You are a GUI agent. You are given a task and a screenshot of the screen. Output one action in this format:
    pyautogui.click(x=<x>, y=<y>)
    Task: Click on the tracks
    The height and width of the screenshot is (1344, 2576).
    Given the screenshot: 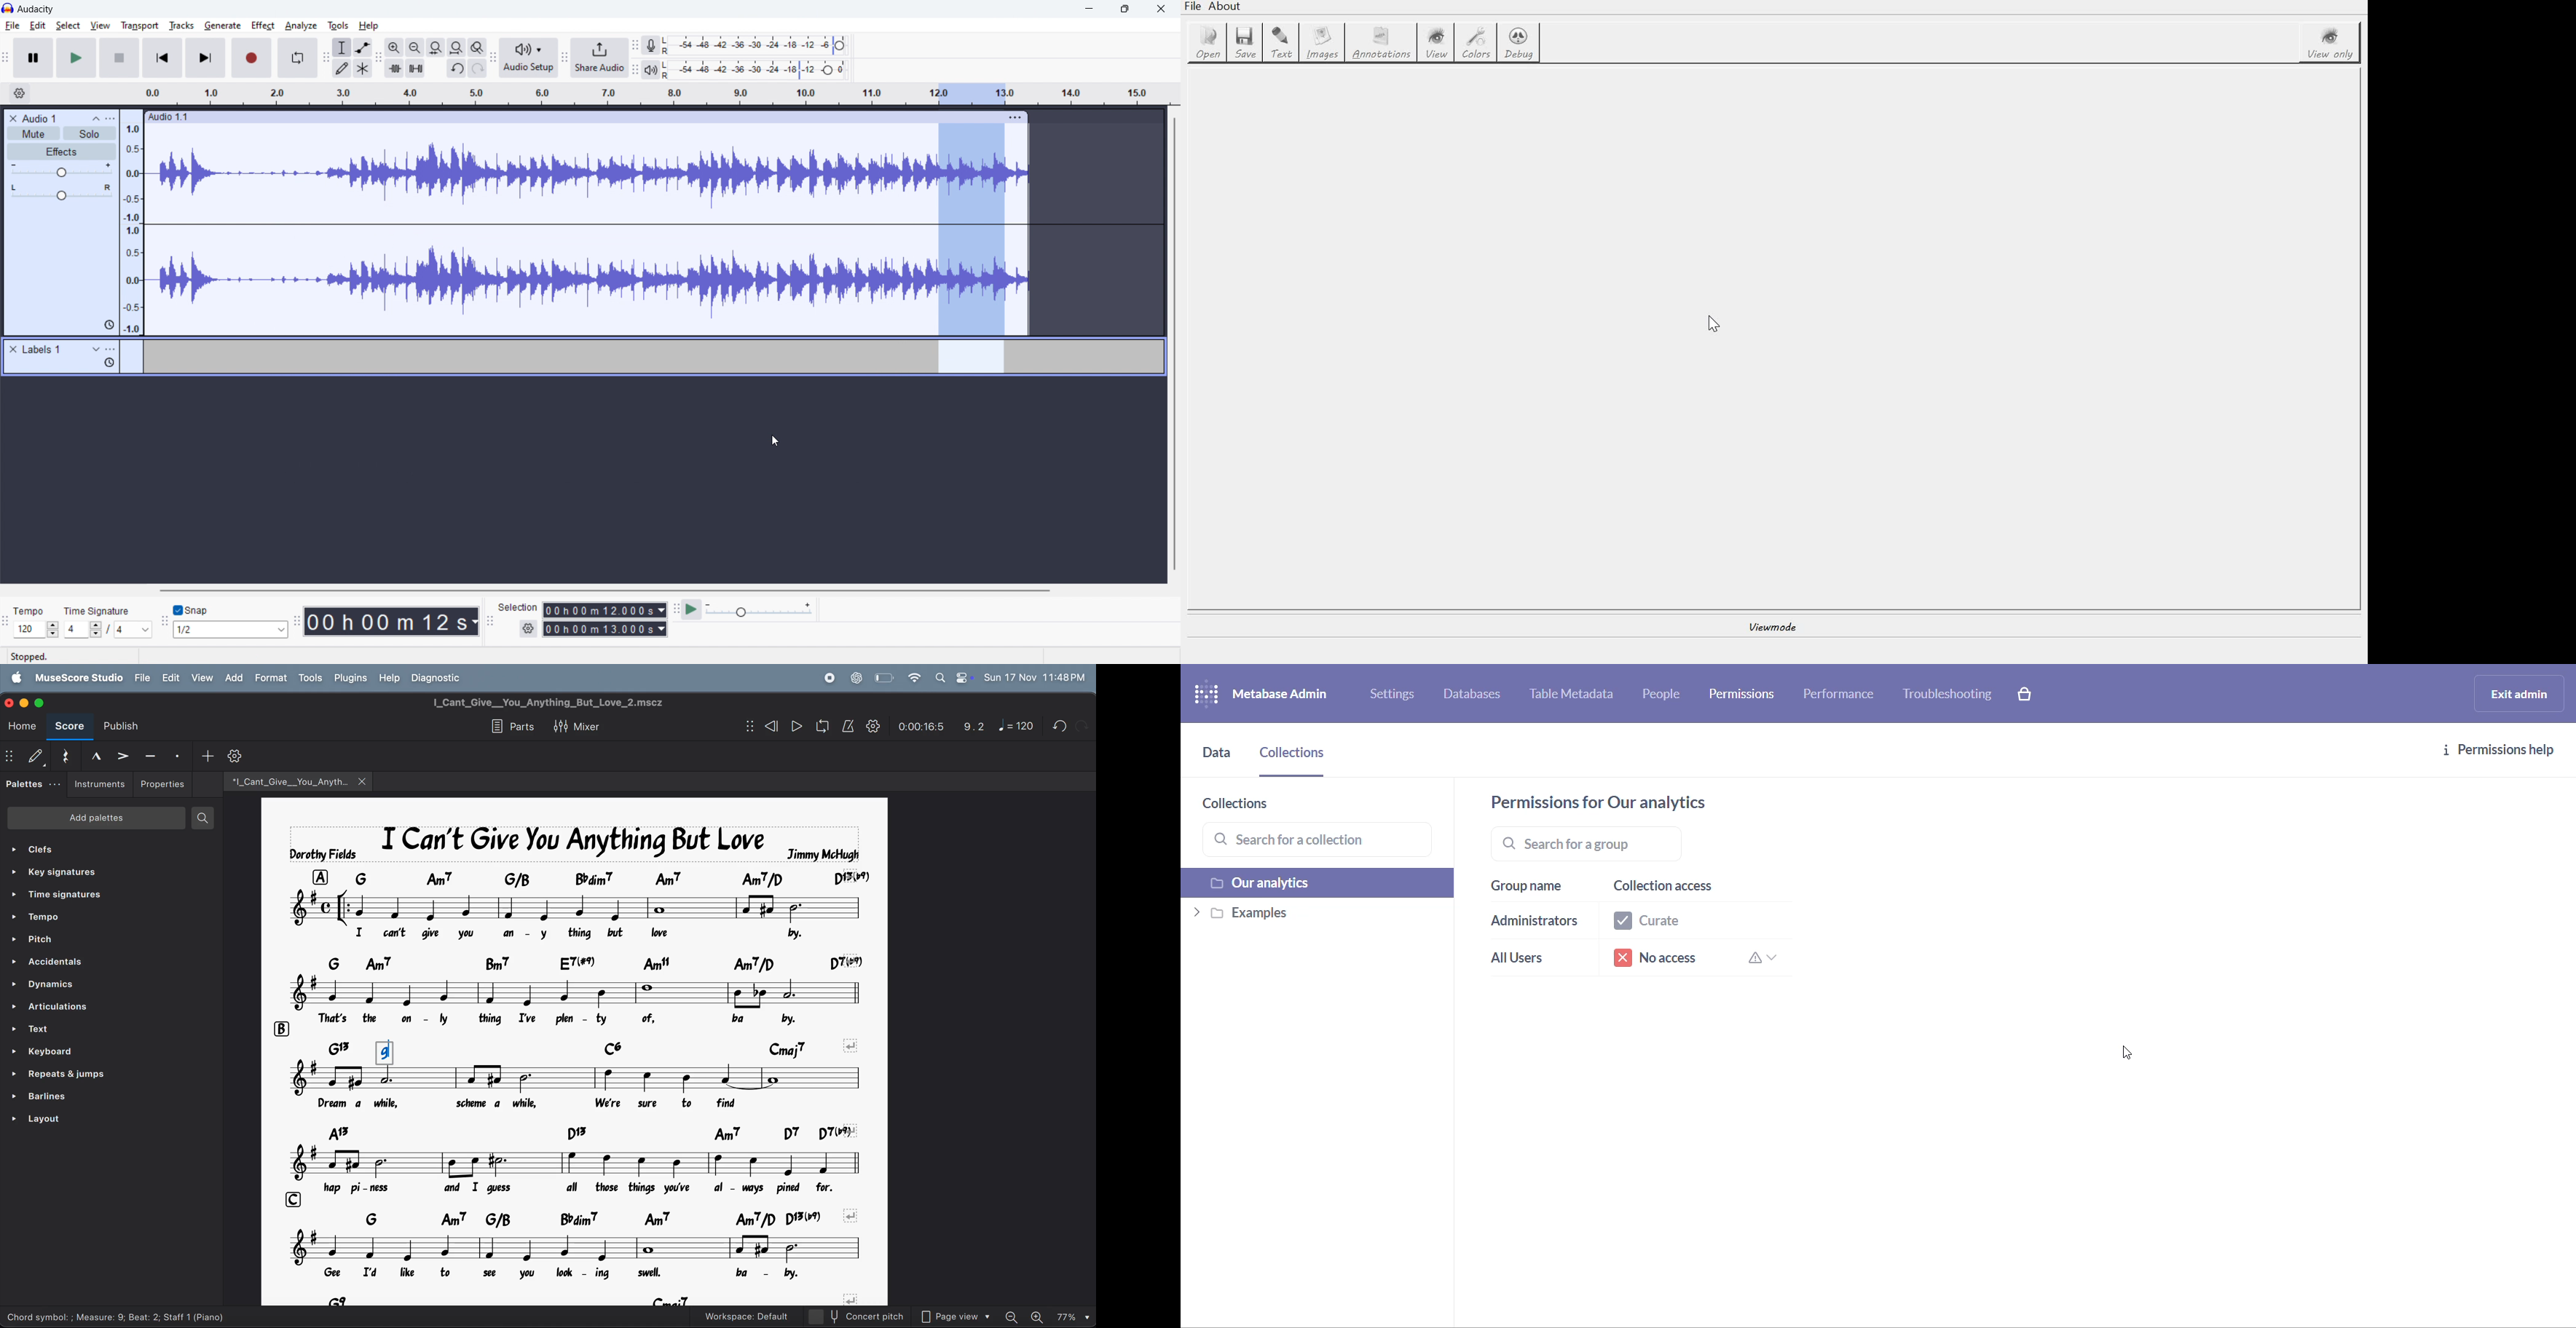 What is the action you would take?
    pyautogui.click(x=181, y=25)
    